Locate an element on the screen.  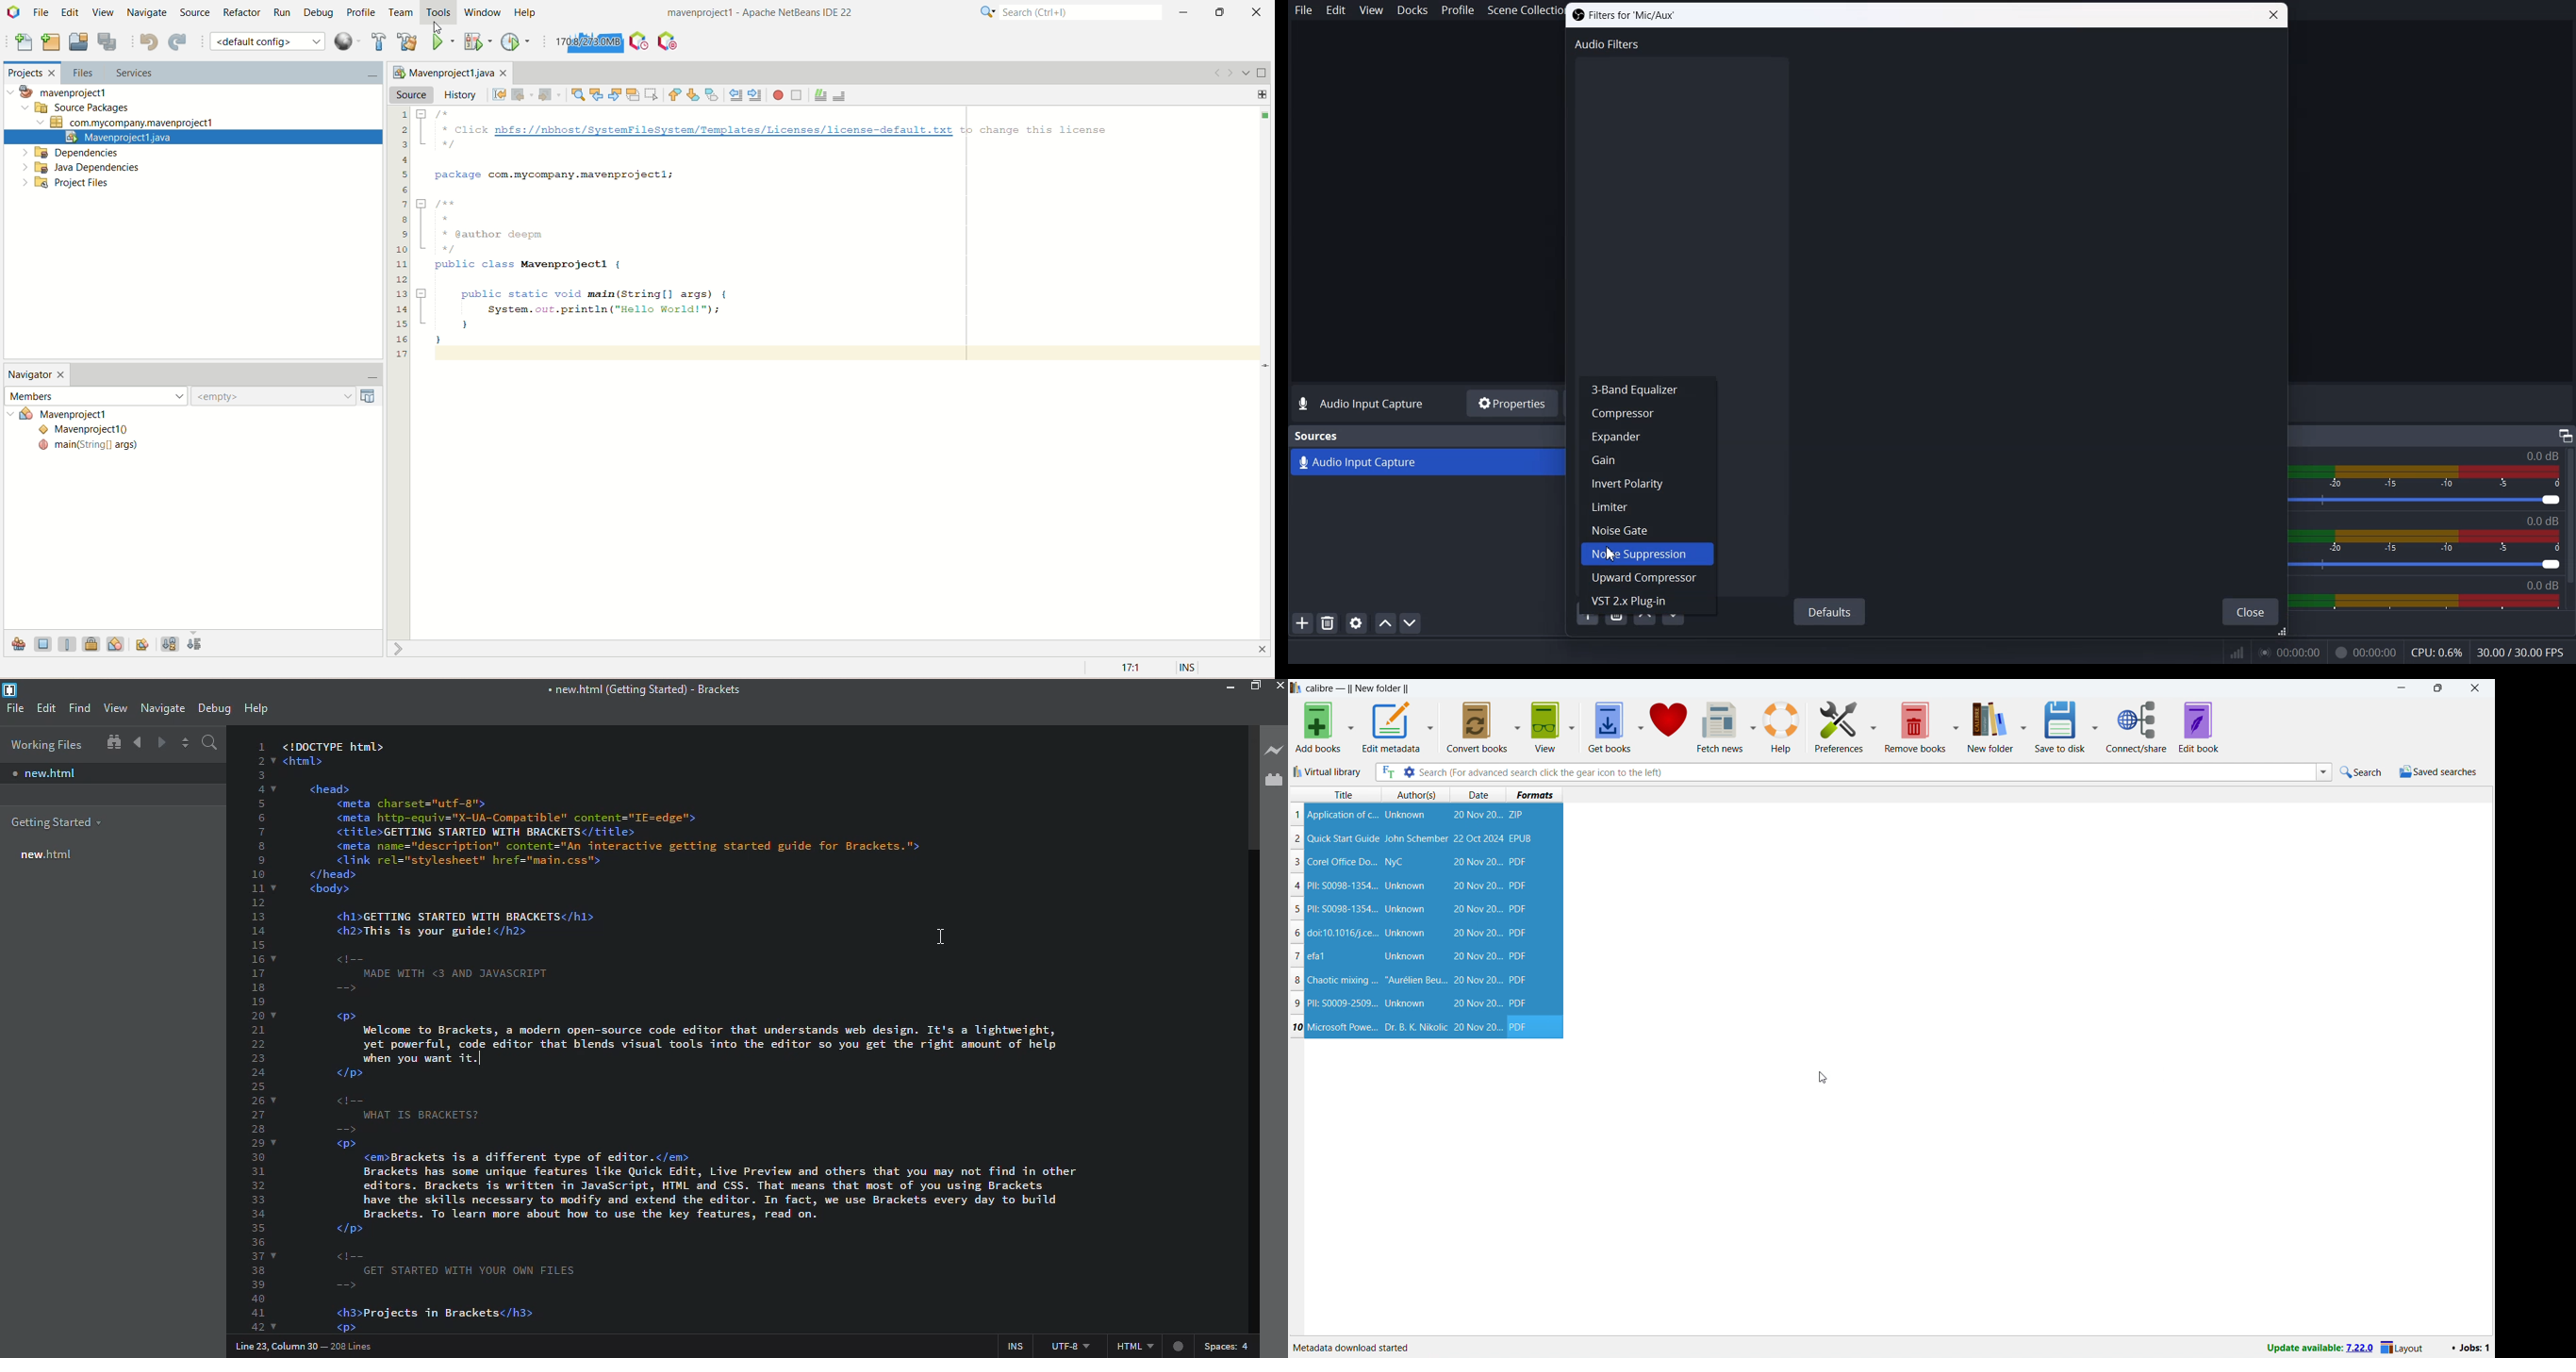
20 Nov 20... is located at coordinates (1478, 816).